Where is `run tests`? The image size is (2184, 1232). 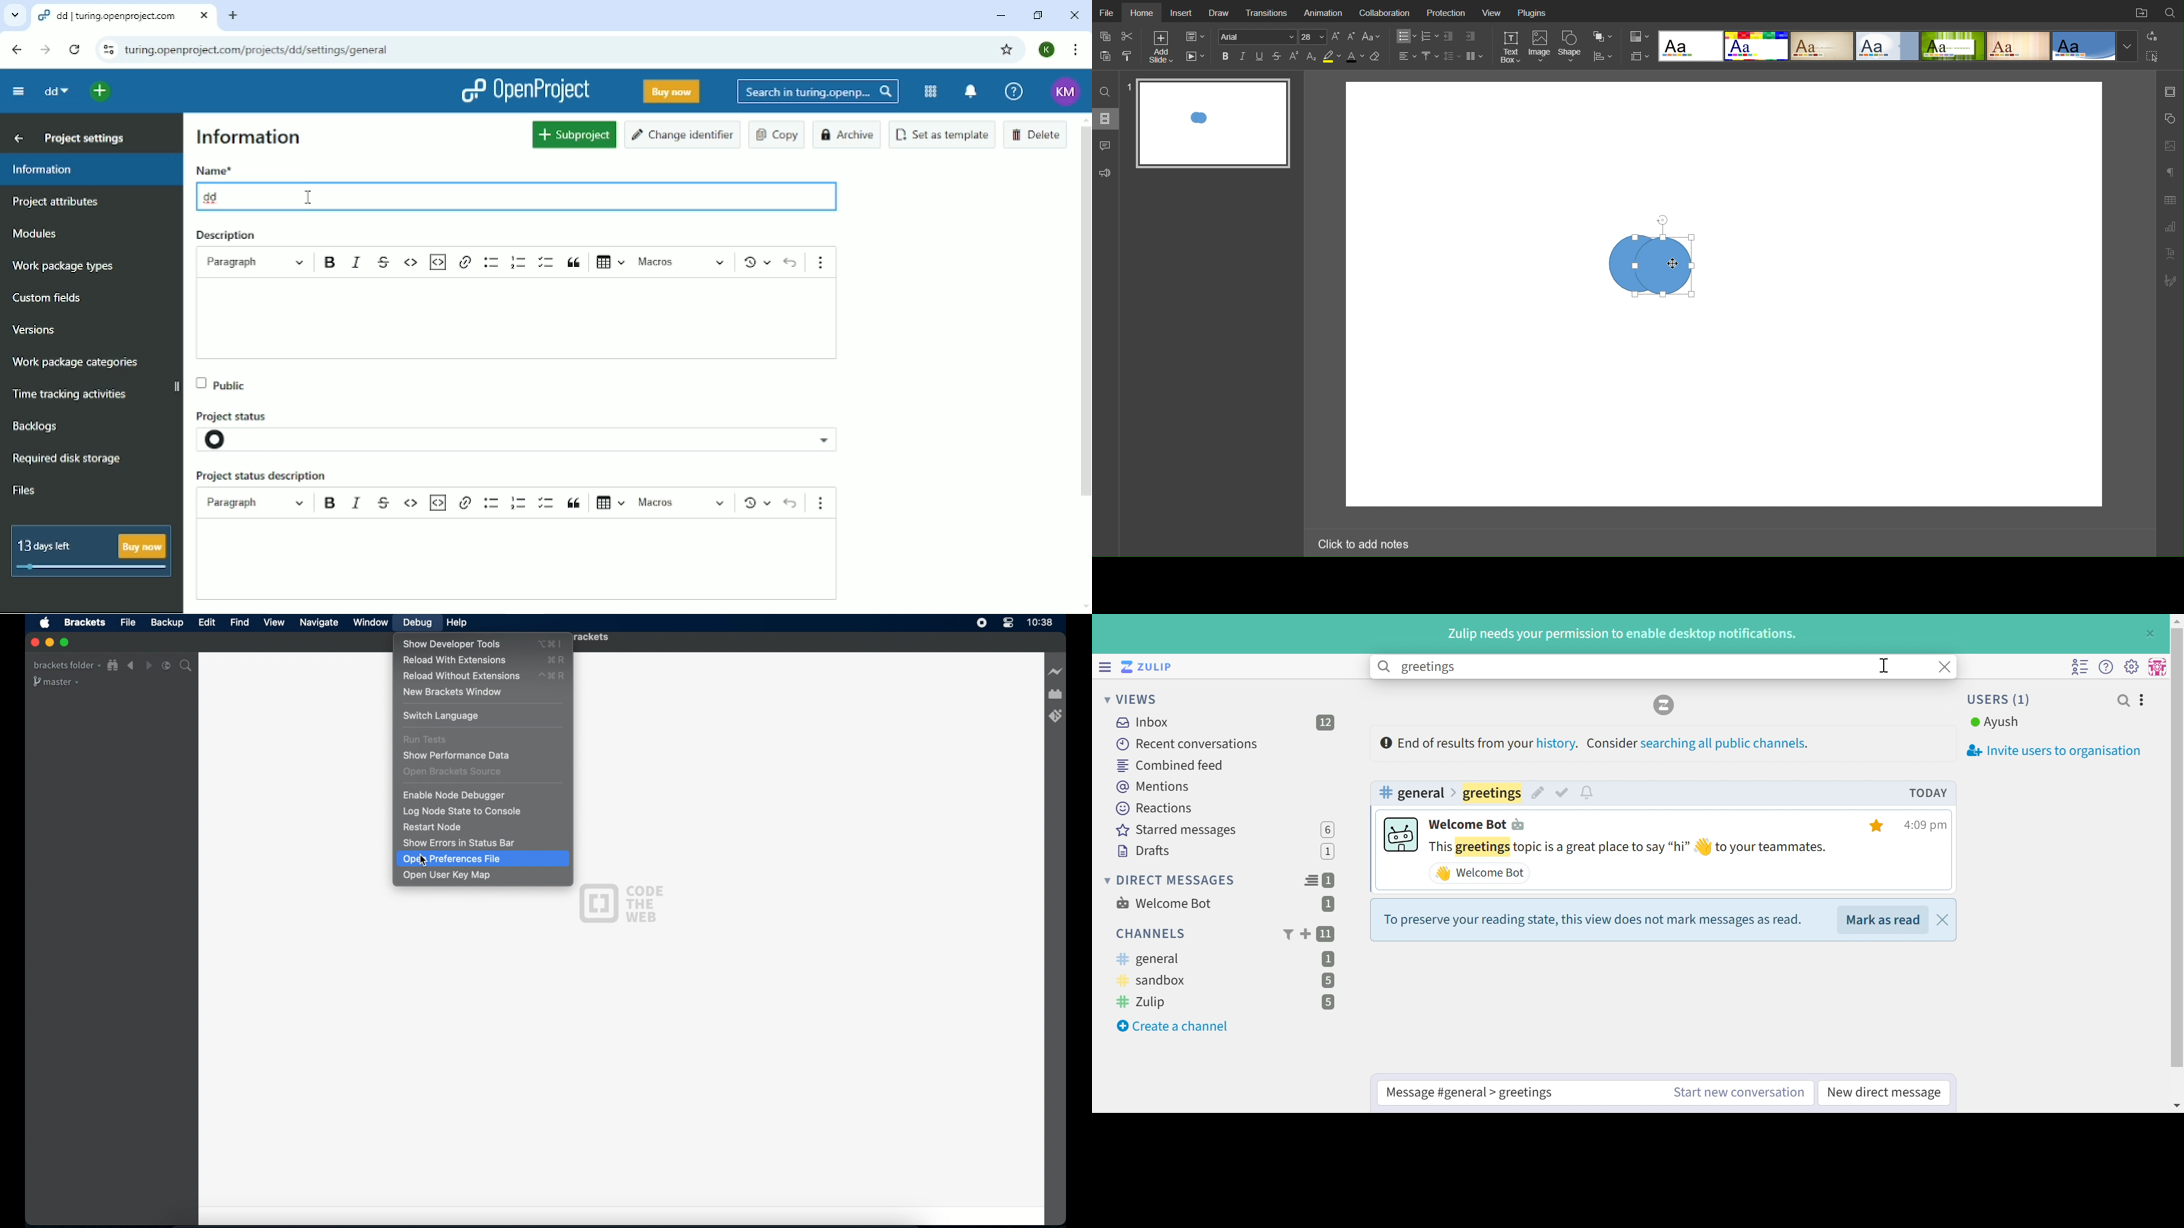
run tests is located at coordinates (426, 740).